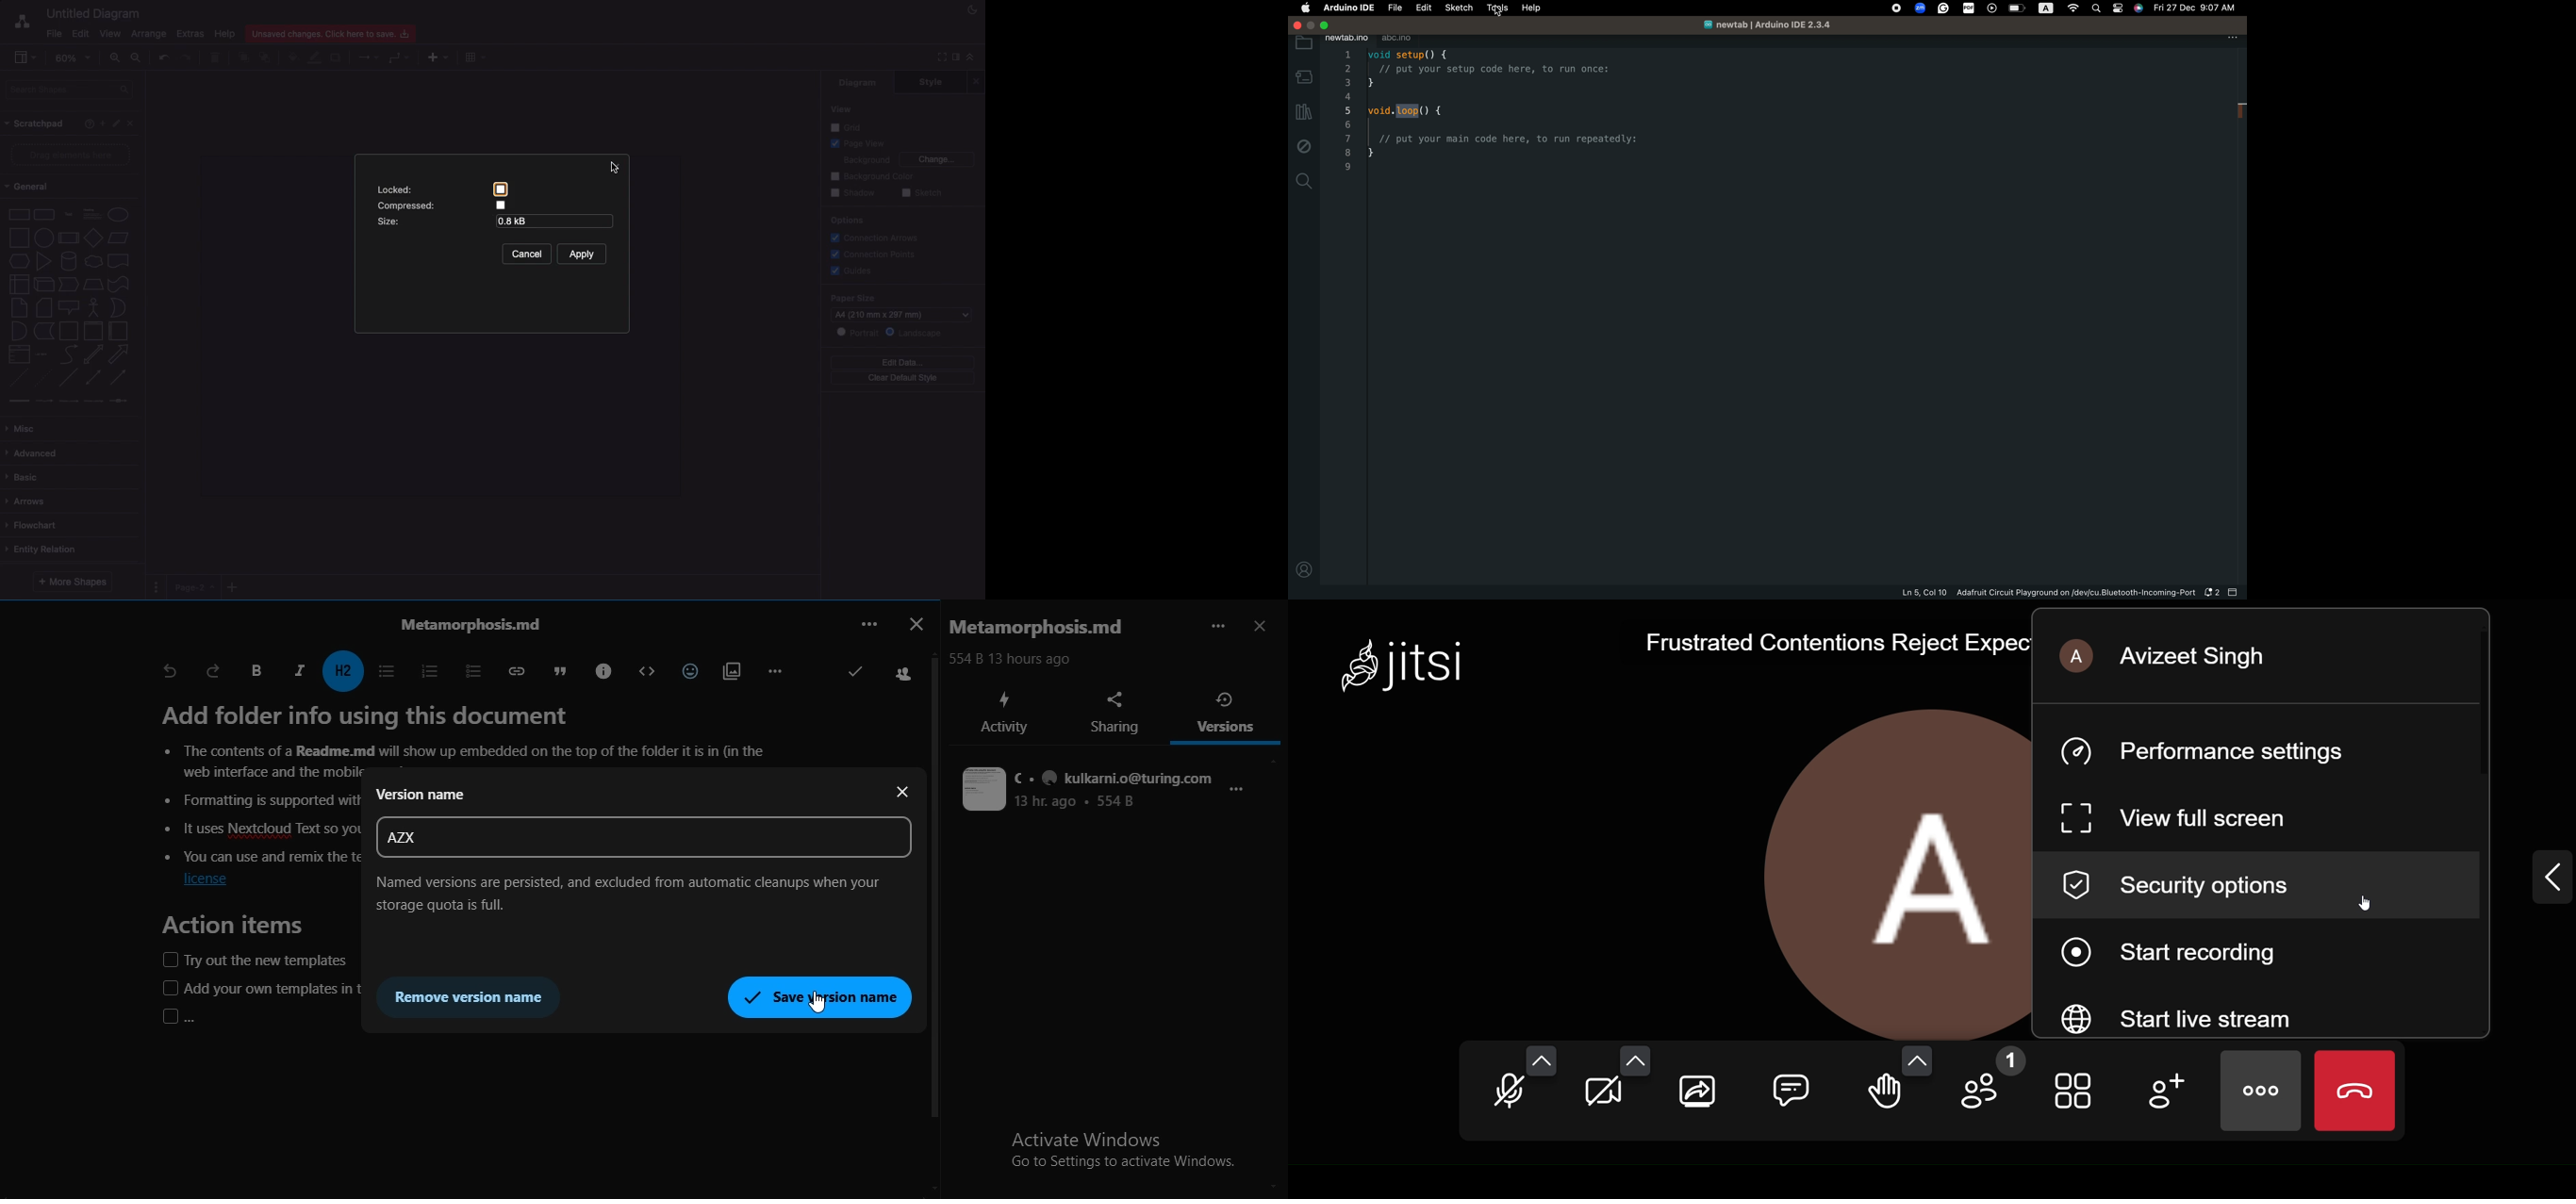 This screenshot has height=1204, width=2576. I want to click on more options, so click(1217, 626).